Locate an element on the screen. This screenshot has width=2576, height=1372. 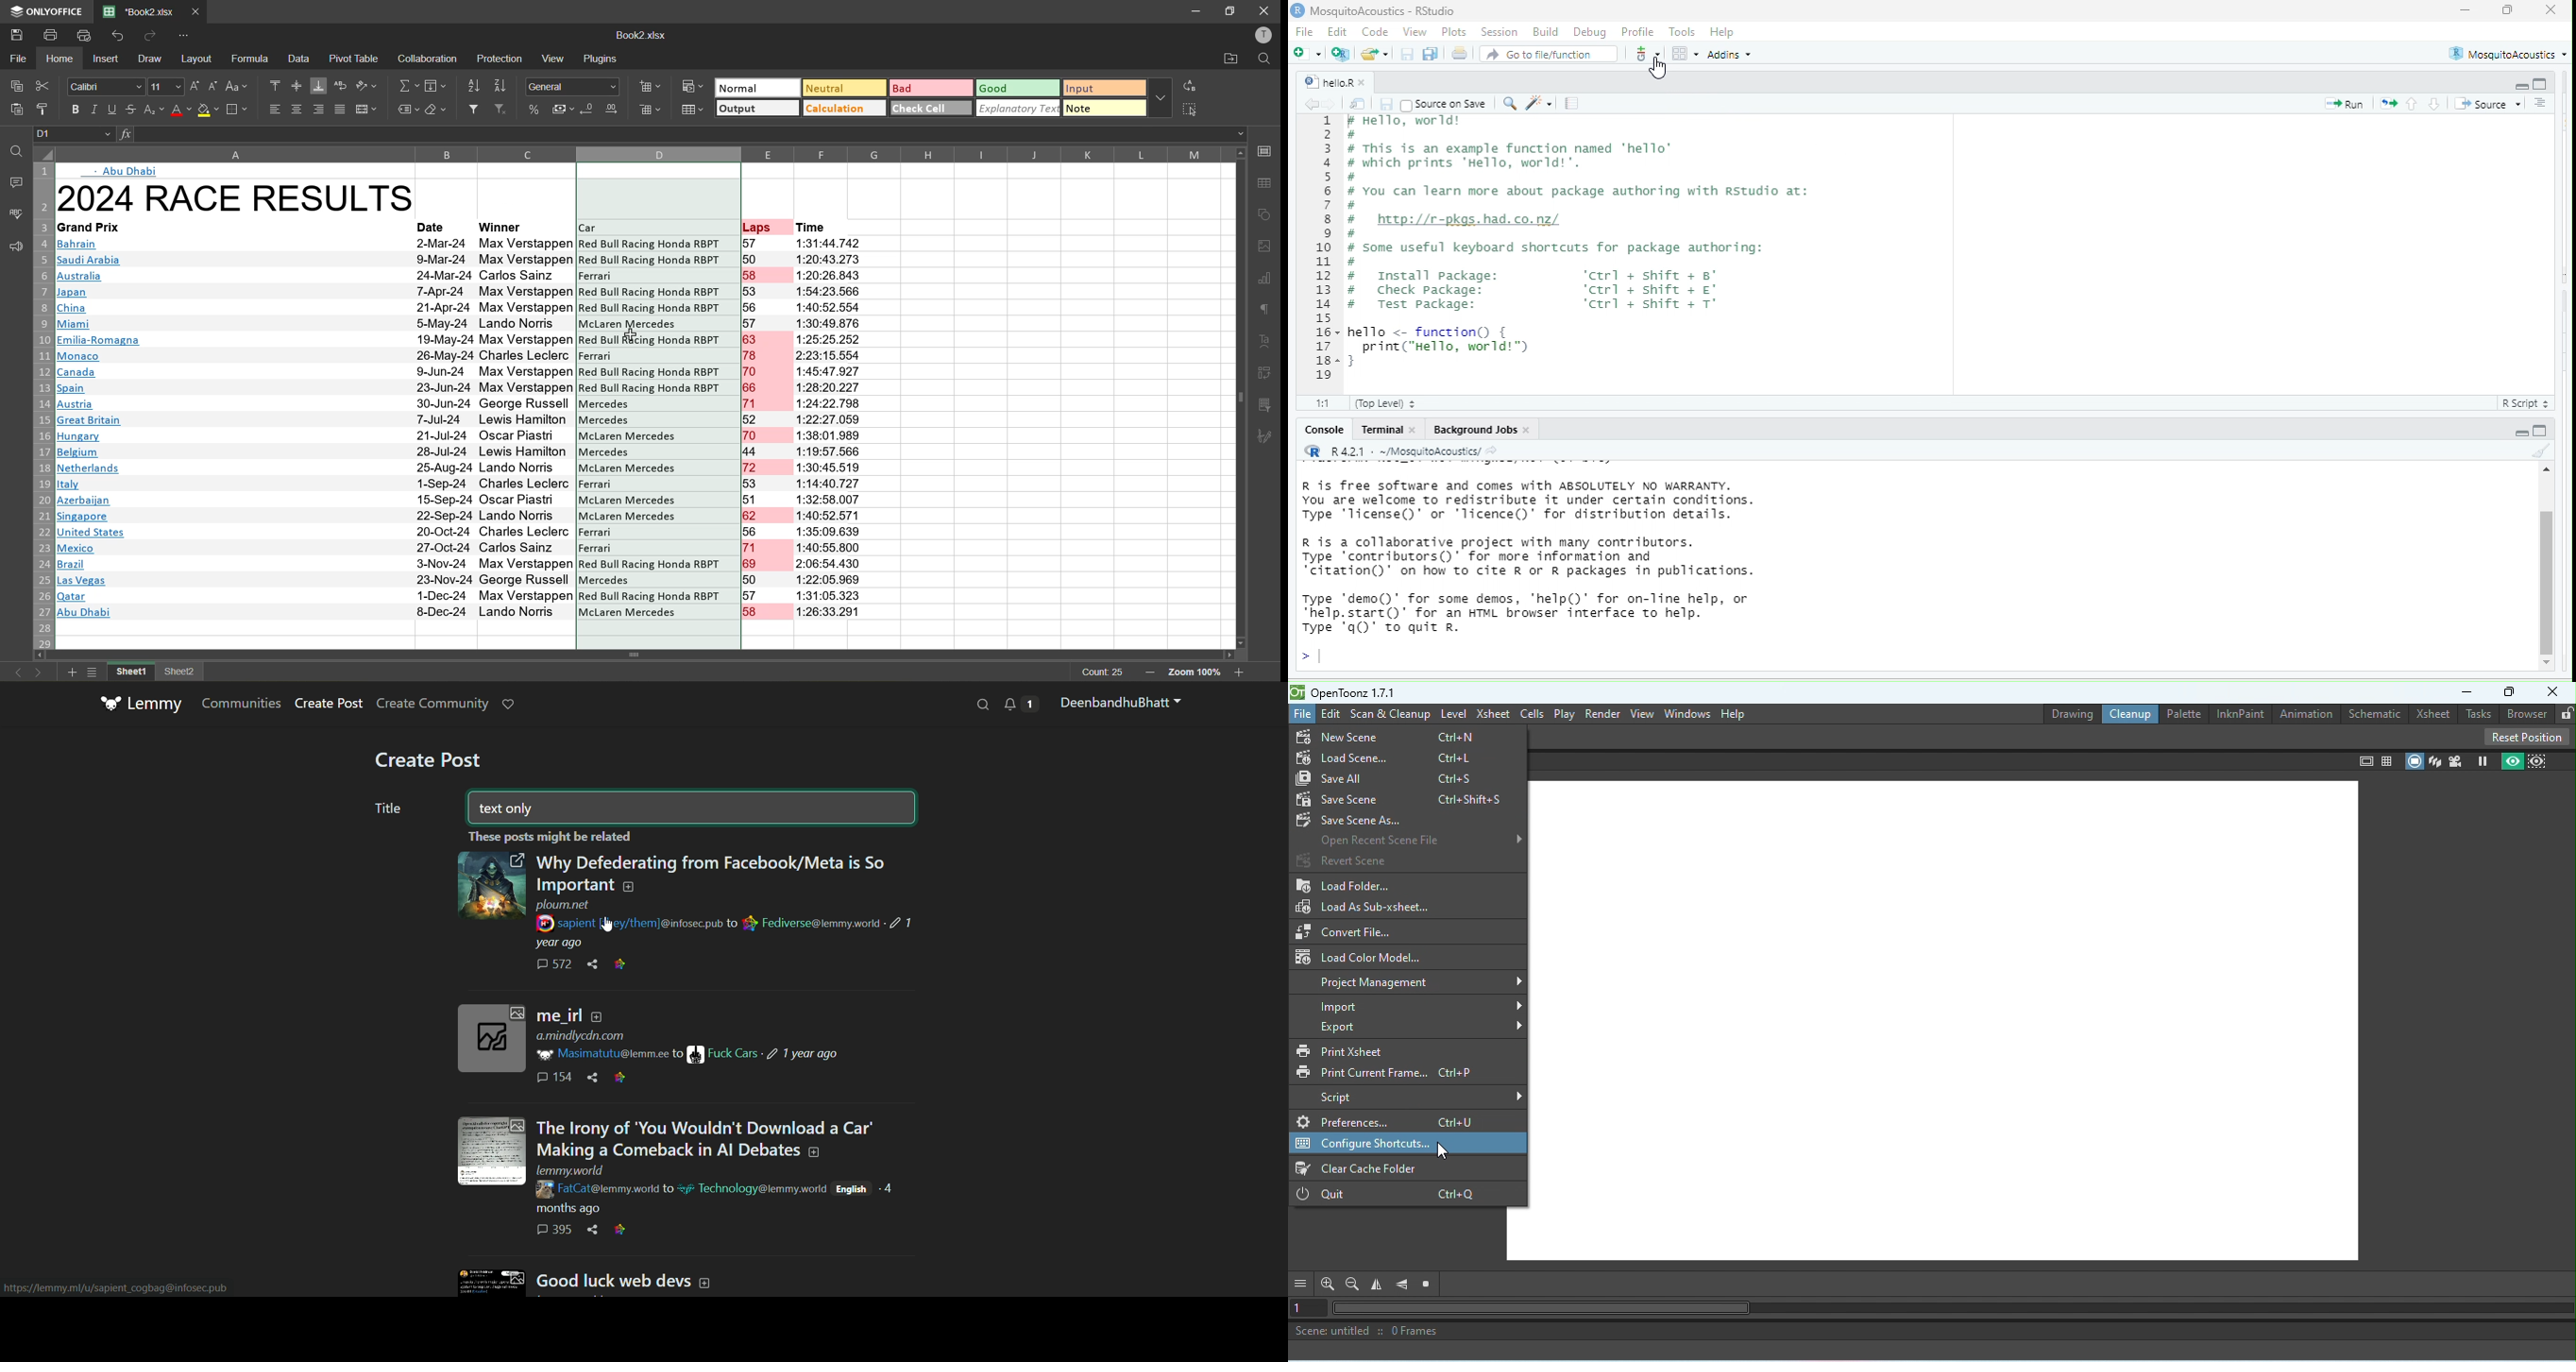
orientation is located at coordinates (367, 87).